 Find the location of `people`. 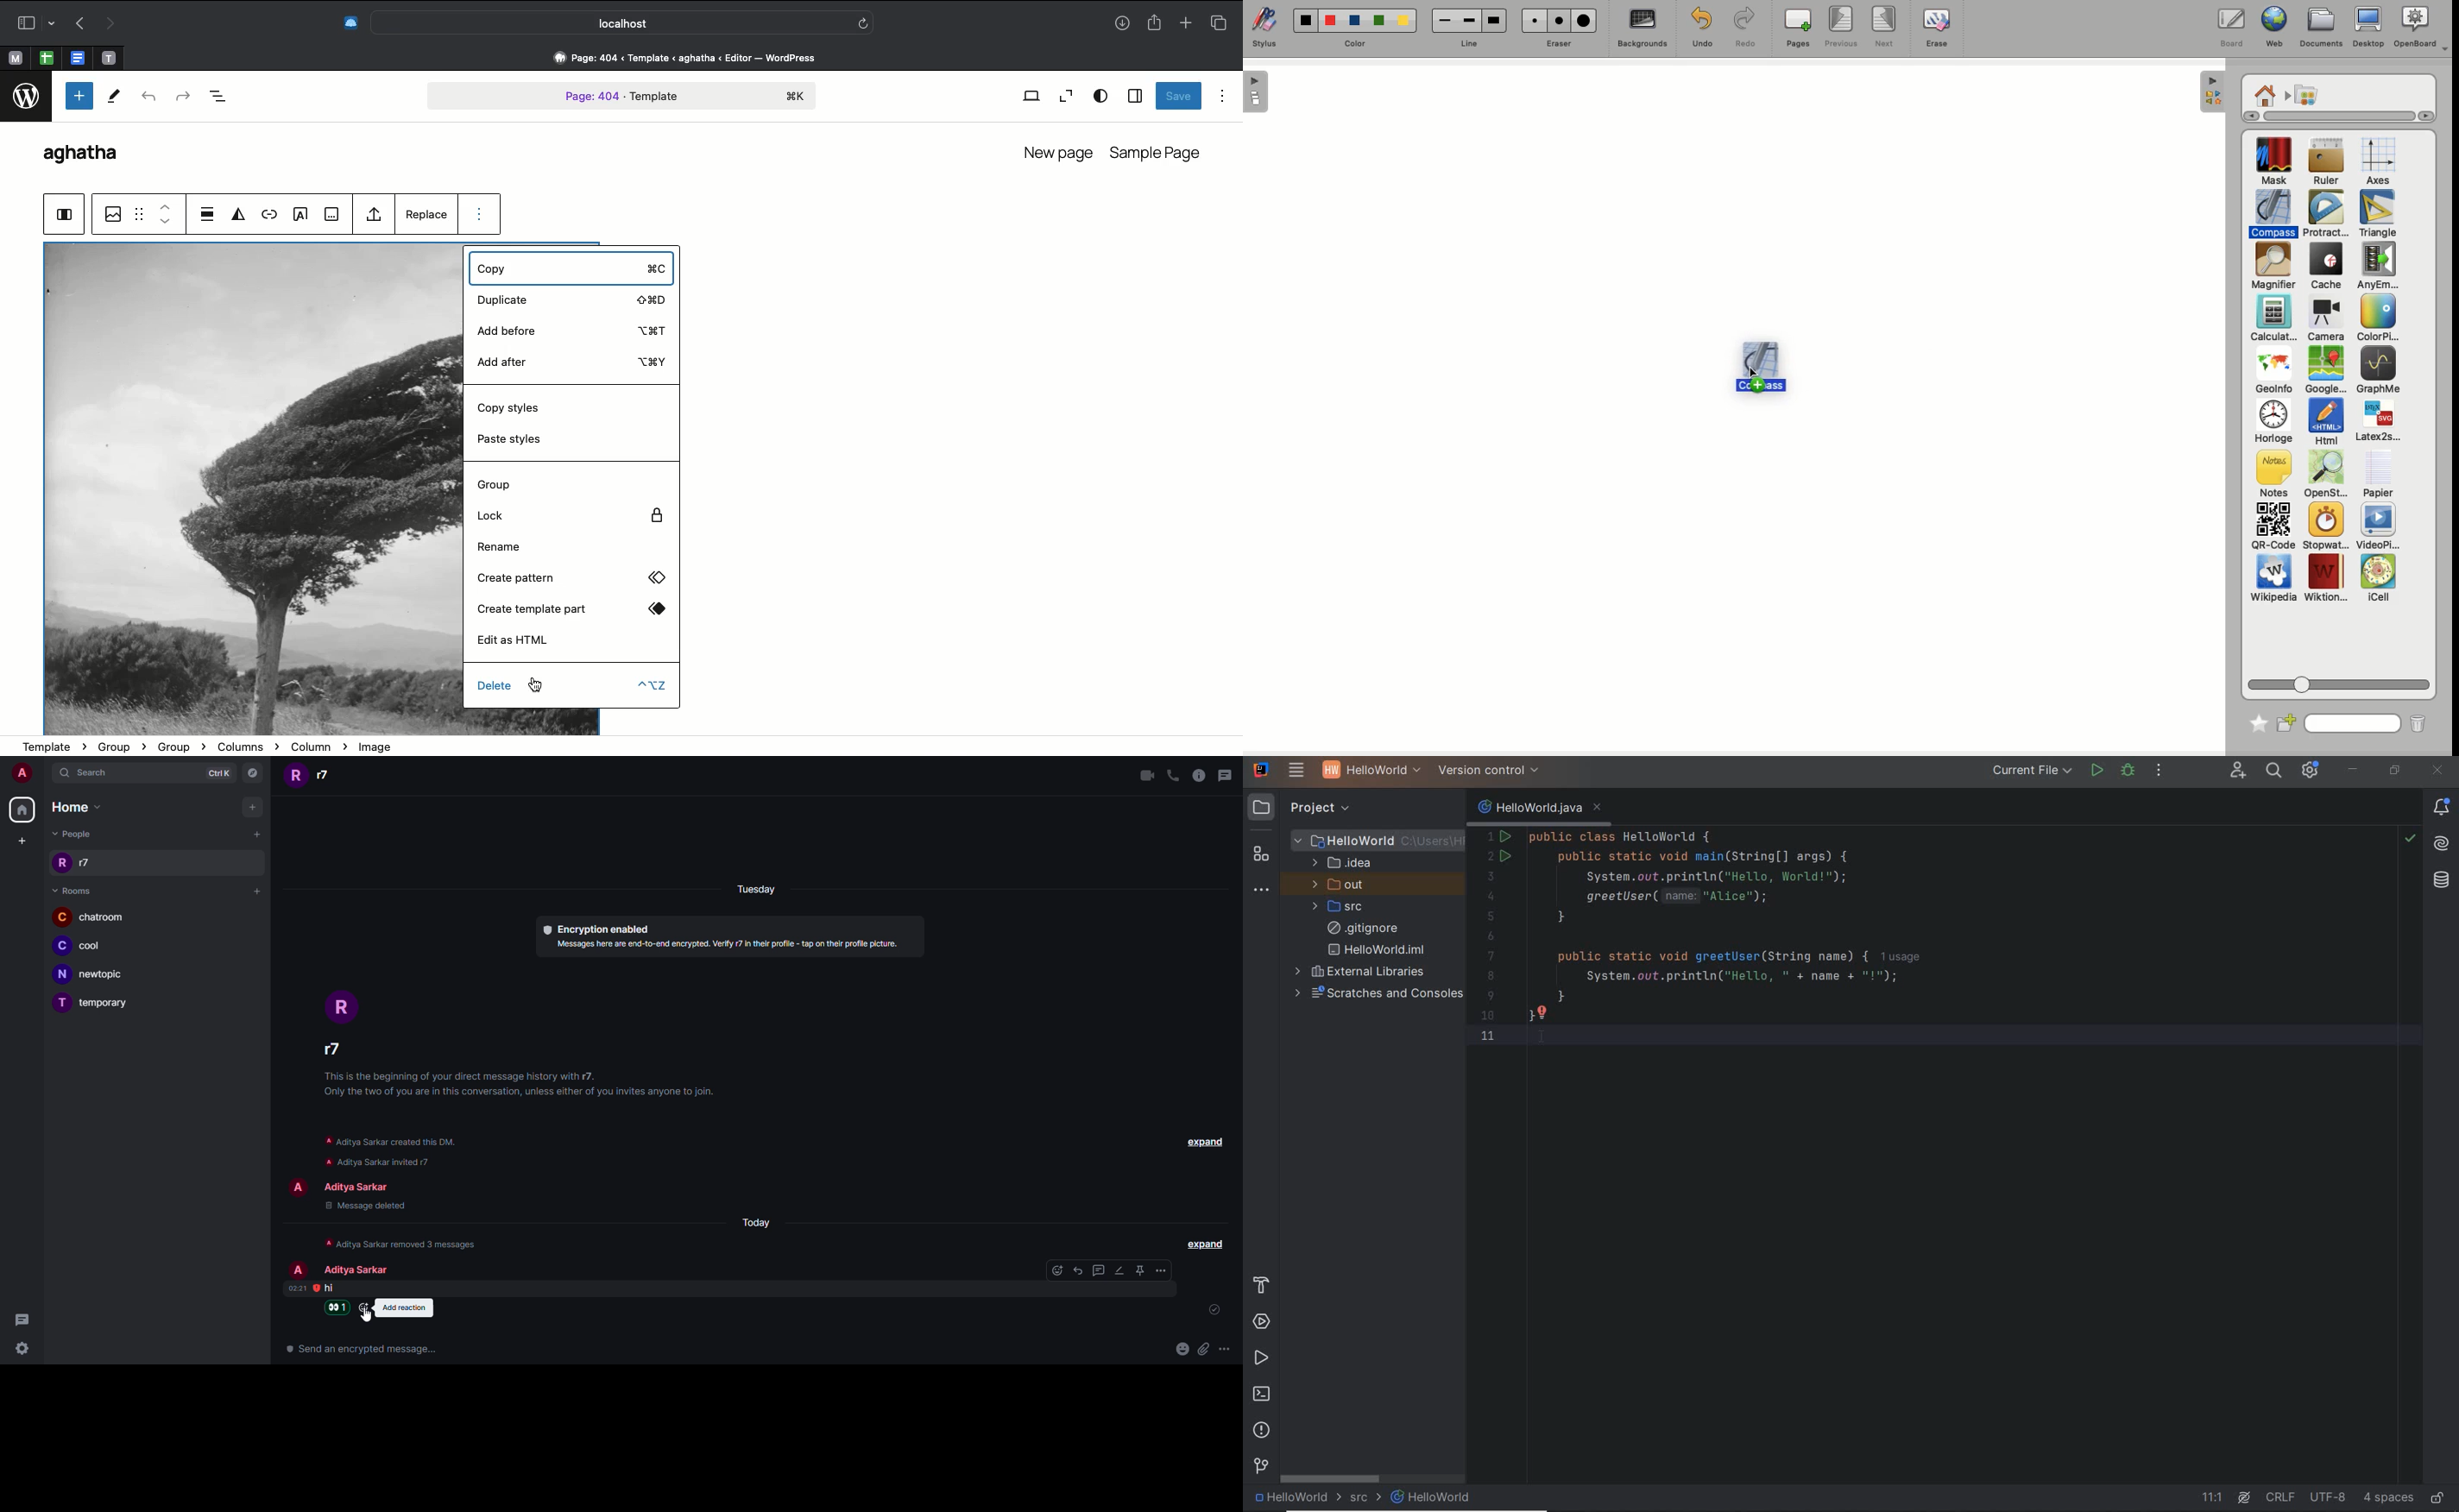

people is located at coordinates (74, 834).